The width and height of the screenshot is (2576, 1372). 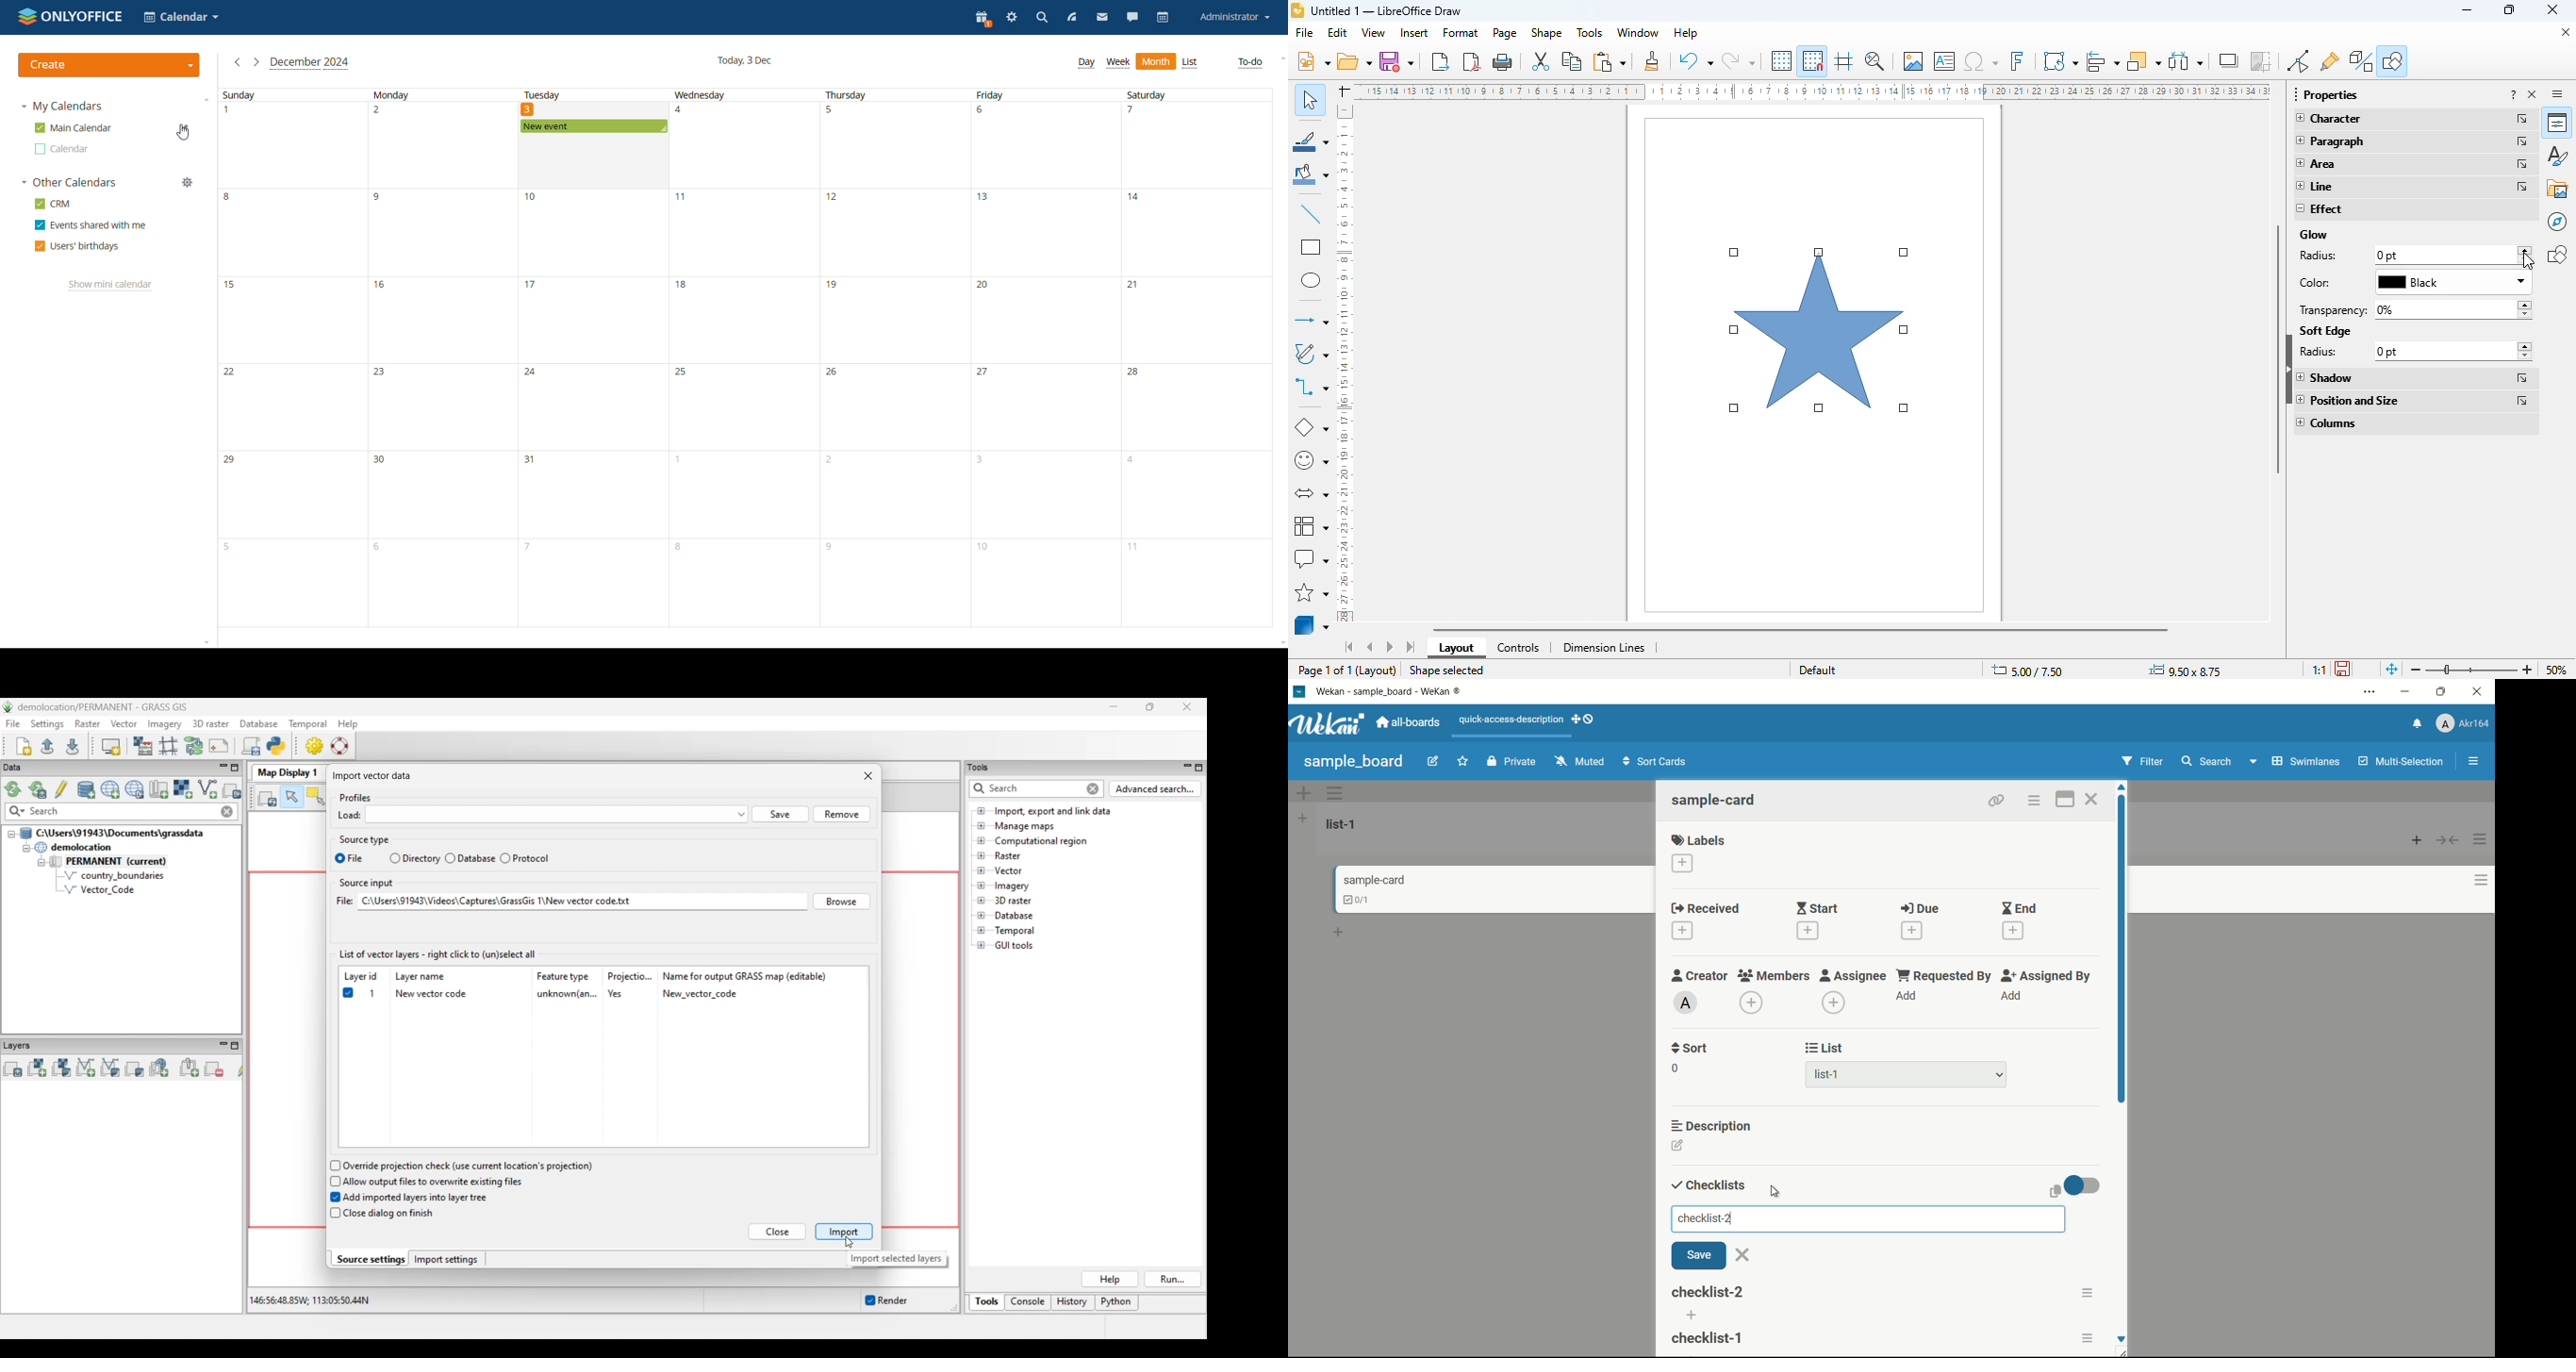 I want to click on Click to open Temporal, so click(x=981, y=930).